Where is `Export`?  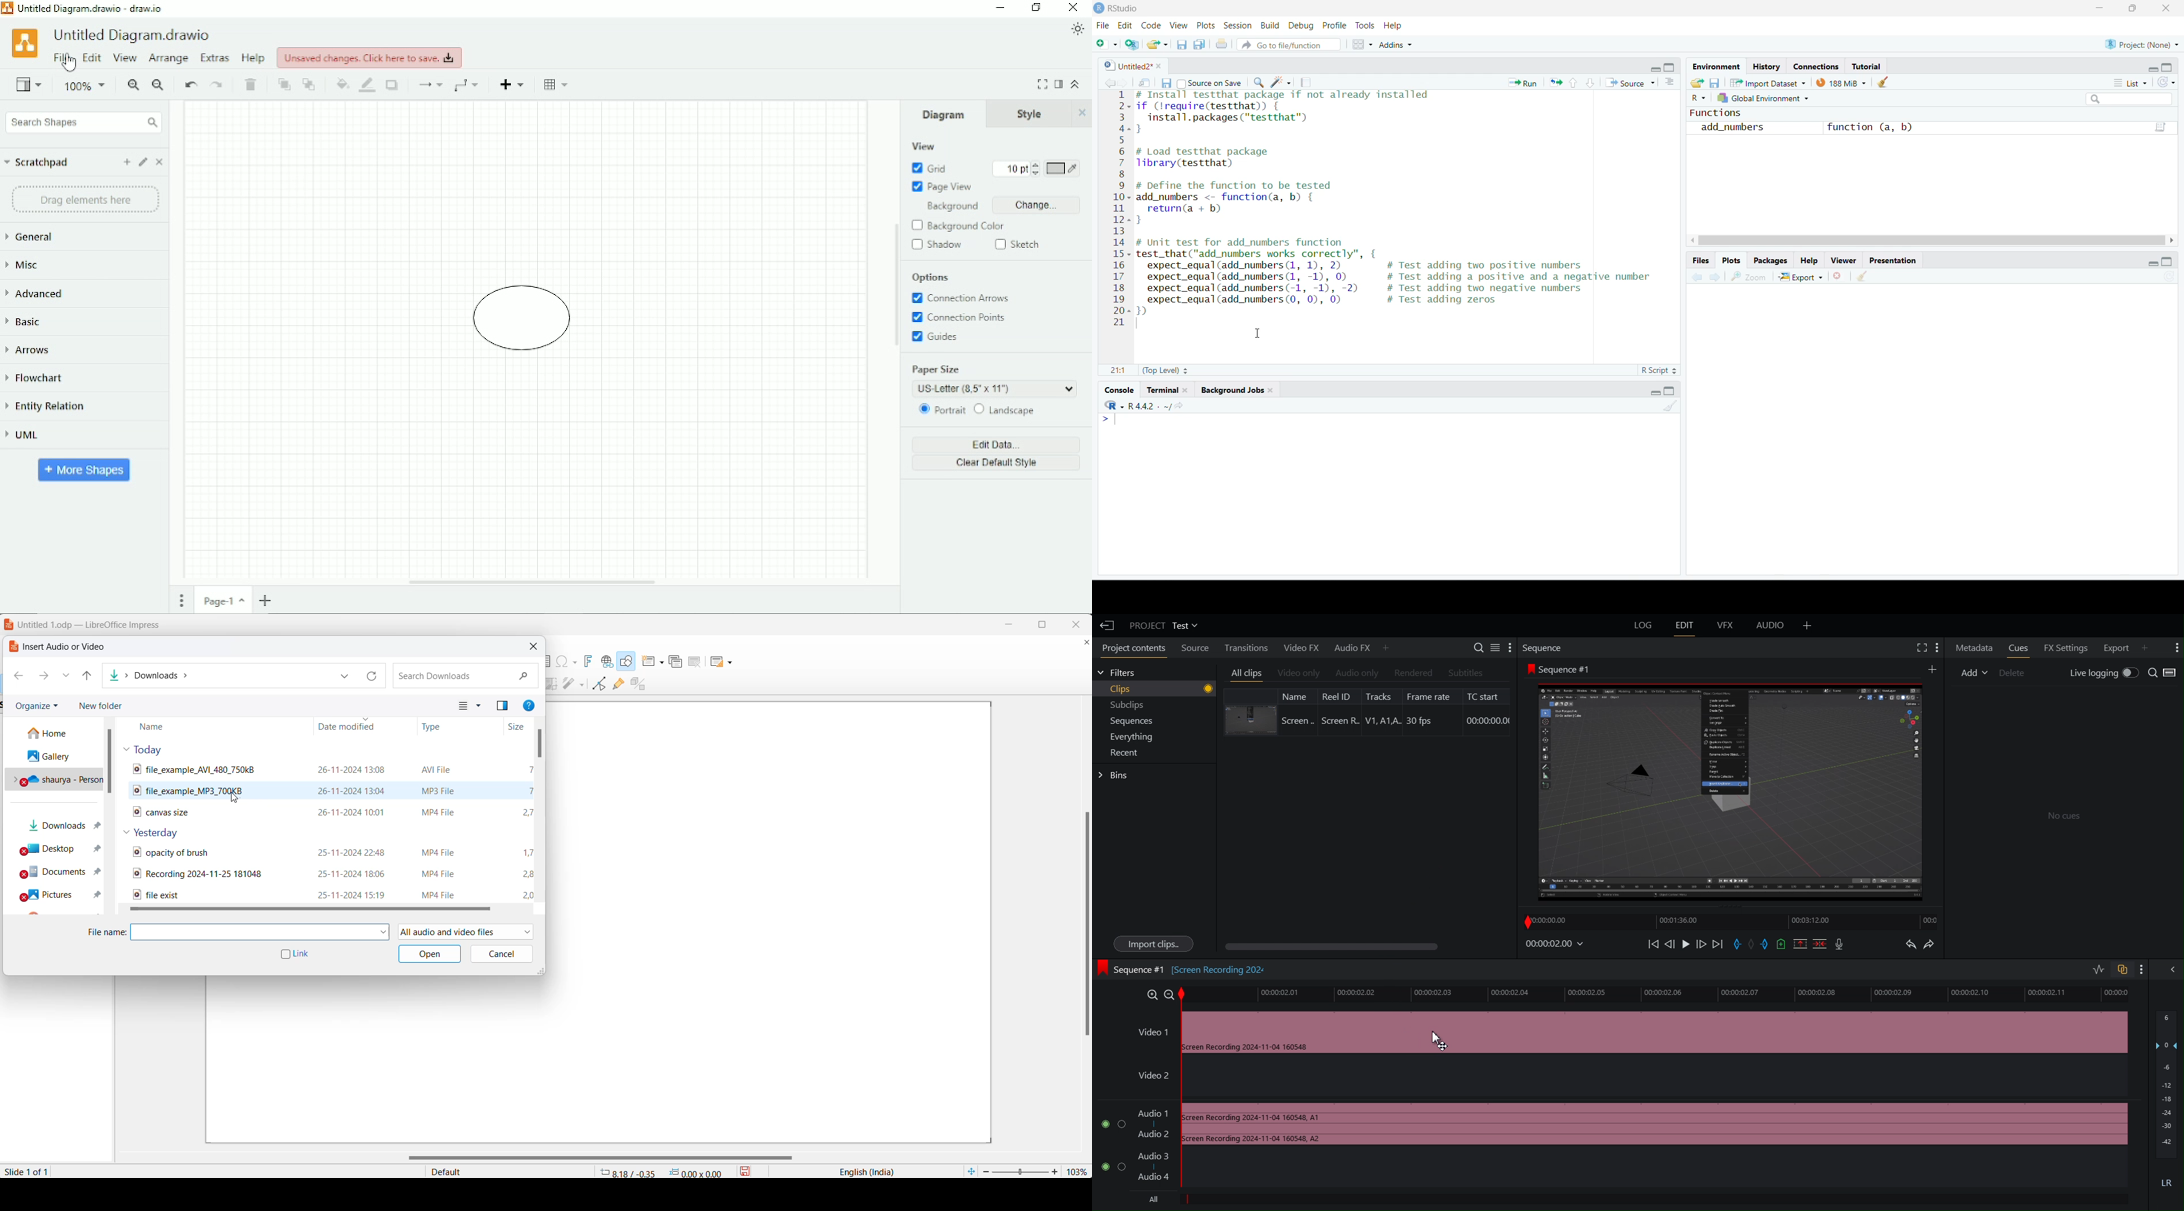
Export is located at coordinates (2122, 648).